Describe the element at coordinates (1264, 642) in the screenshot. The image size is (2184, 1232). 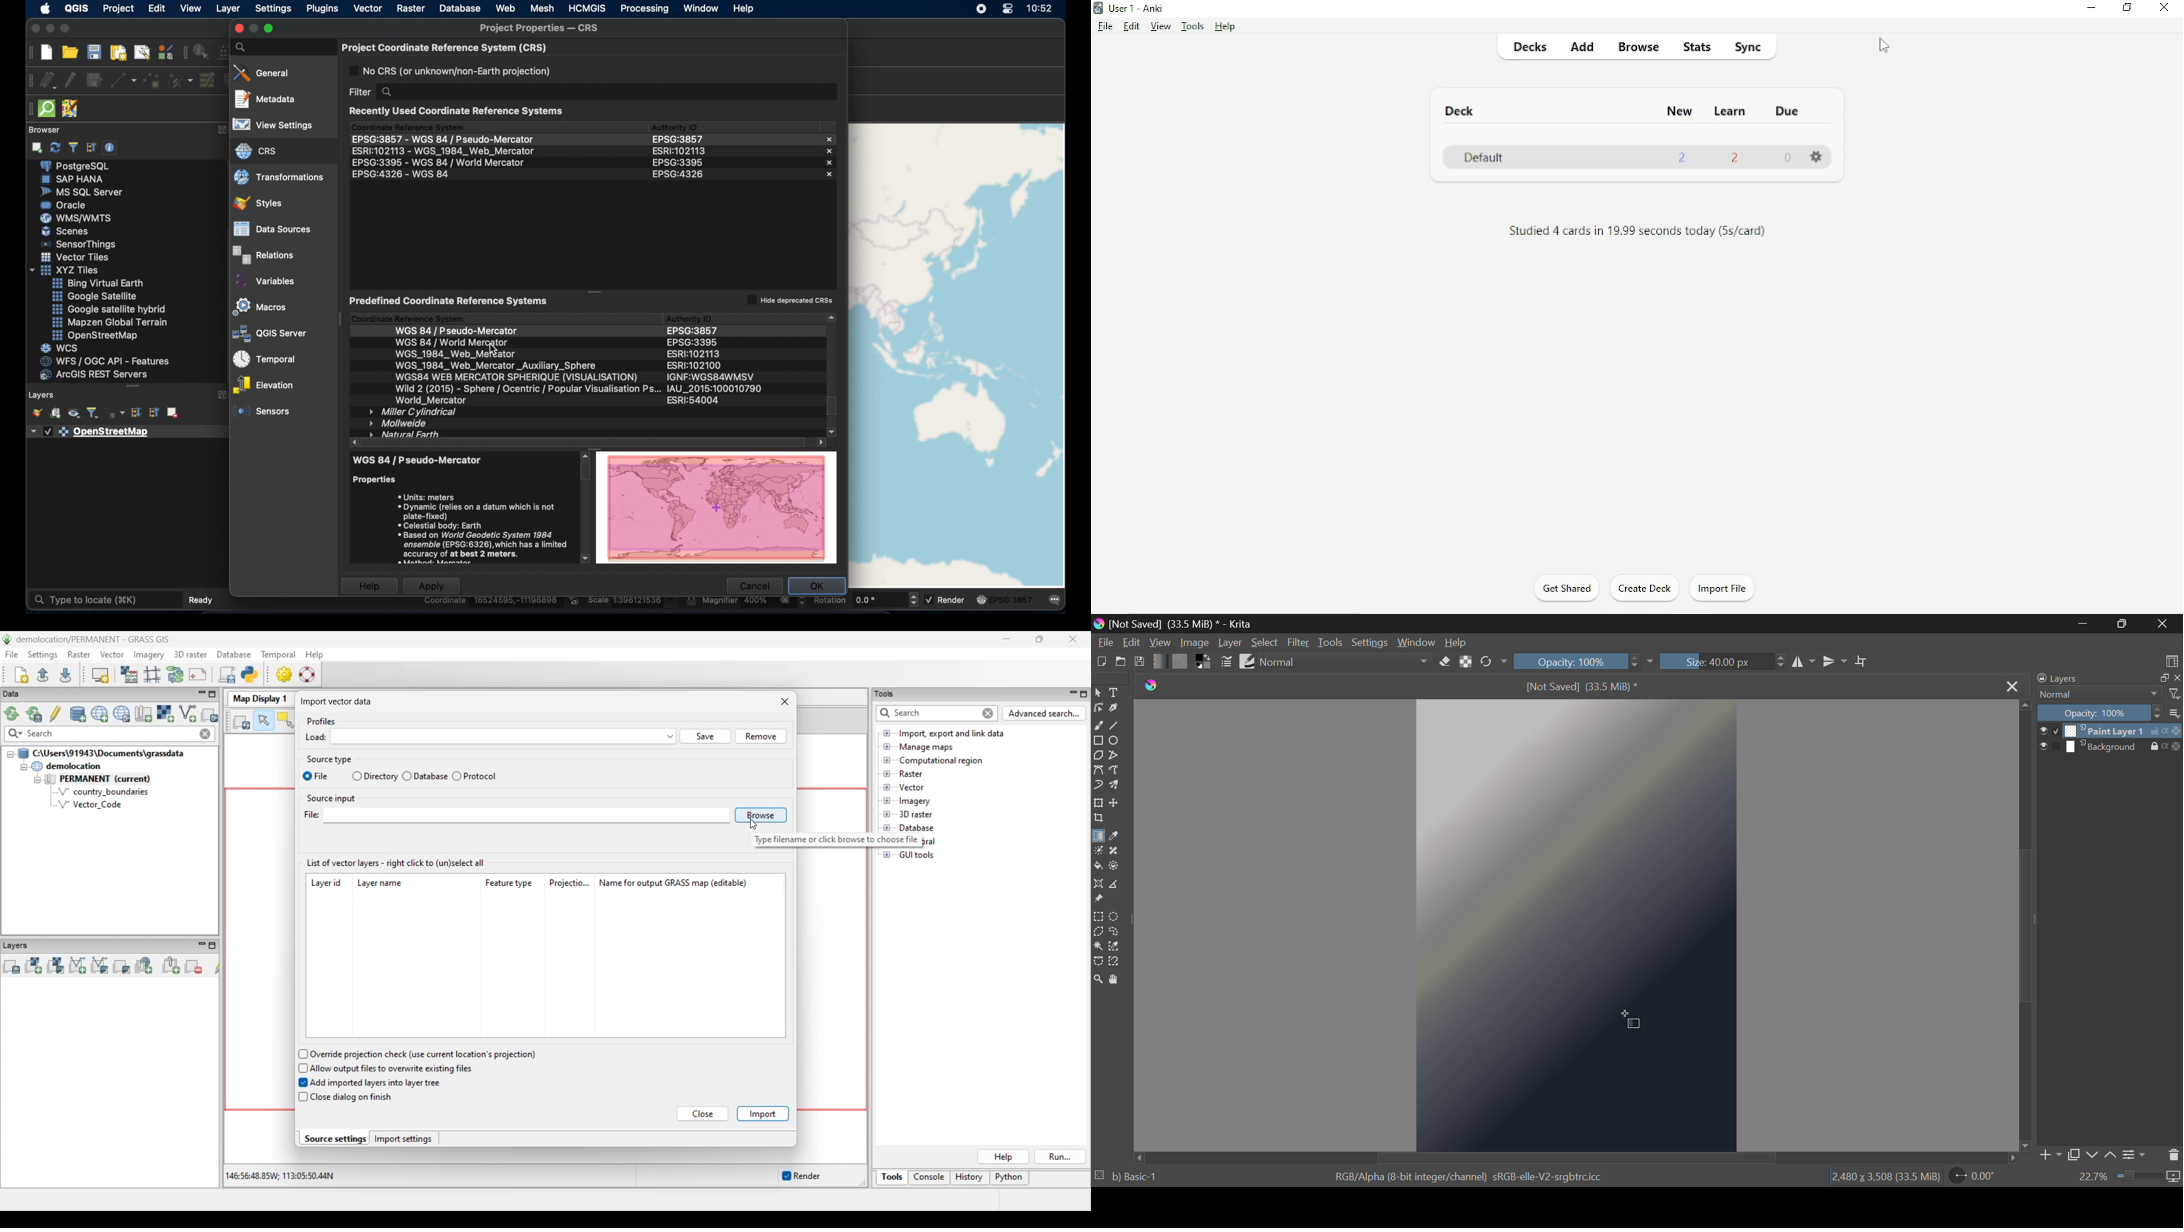
I see `Select` at that location.